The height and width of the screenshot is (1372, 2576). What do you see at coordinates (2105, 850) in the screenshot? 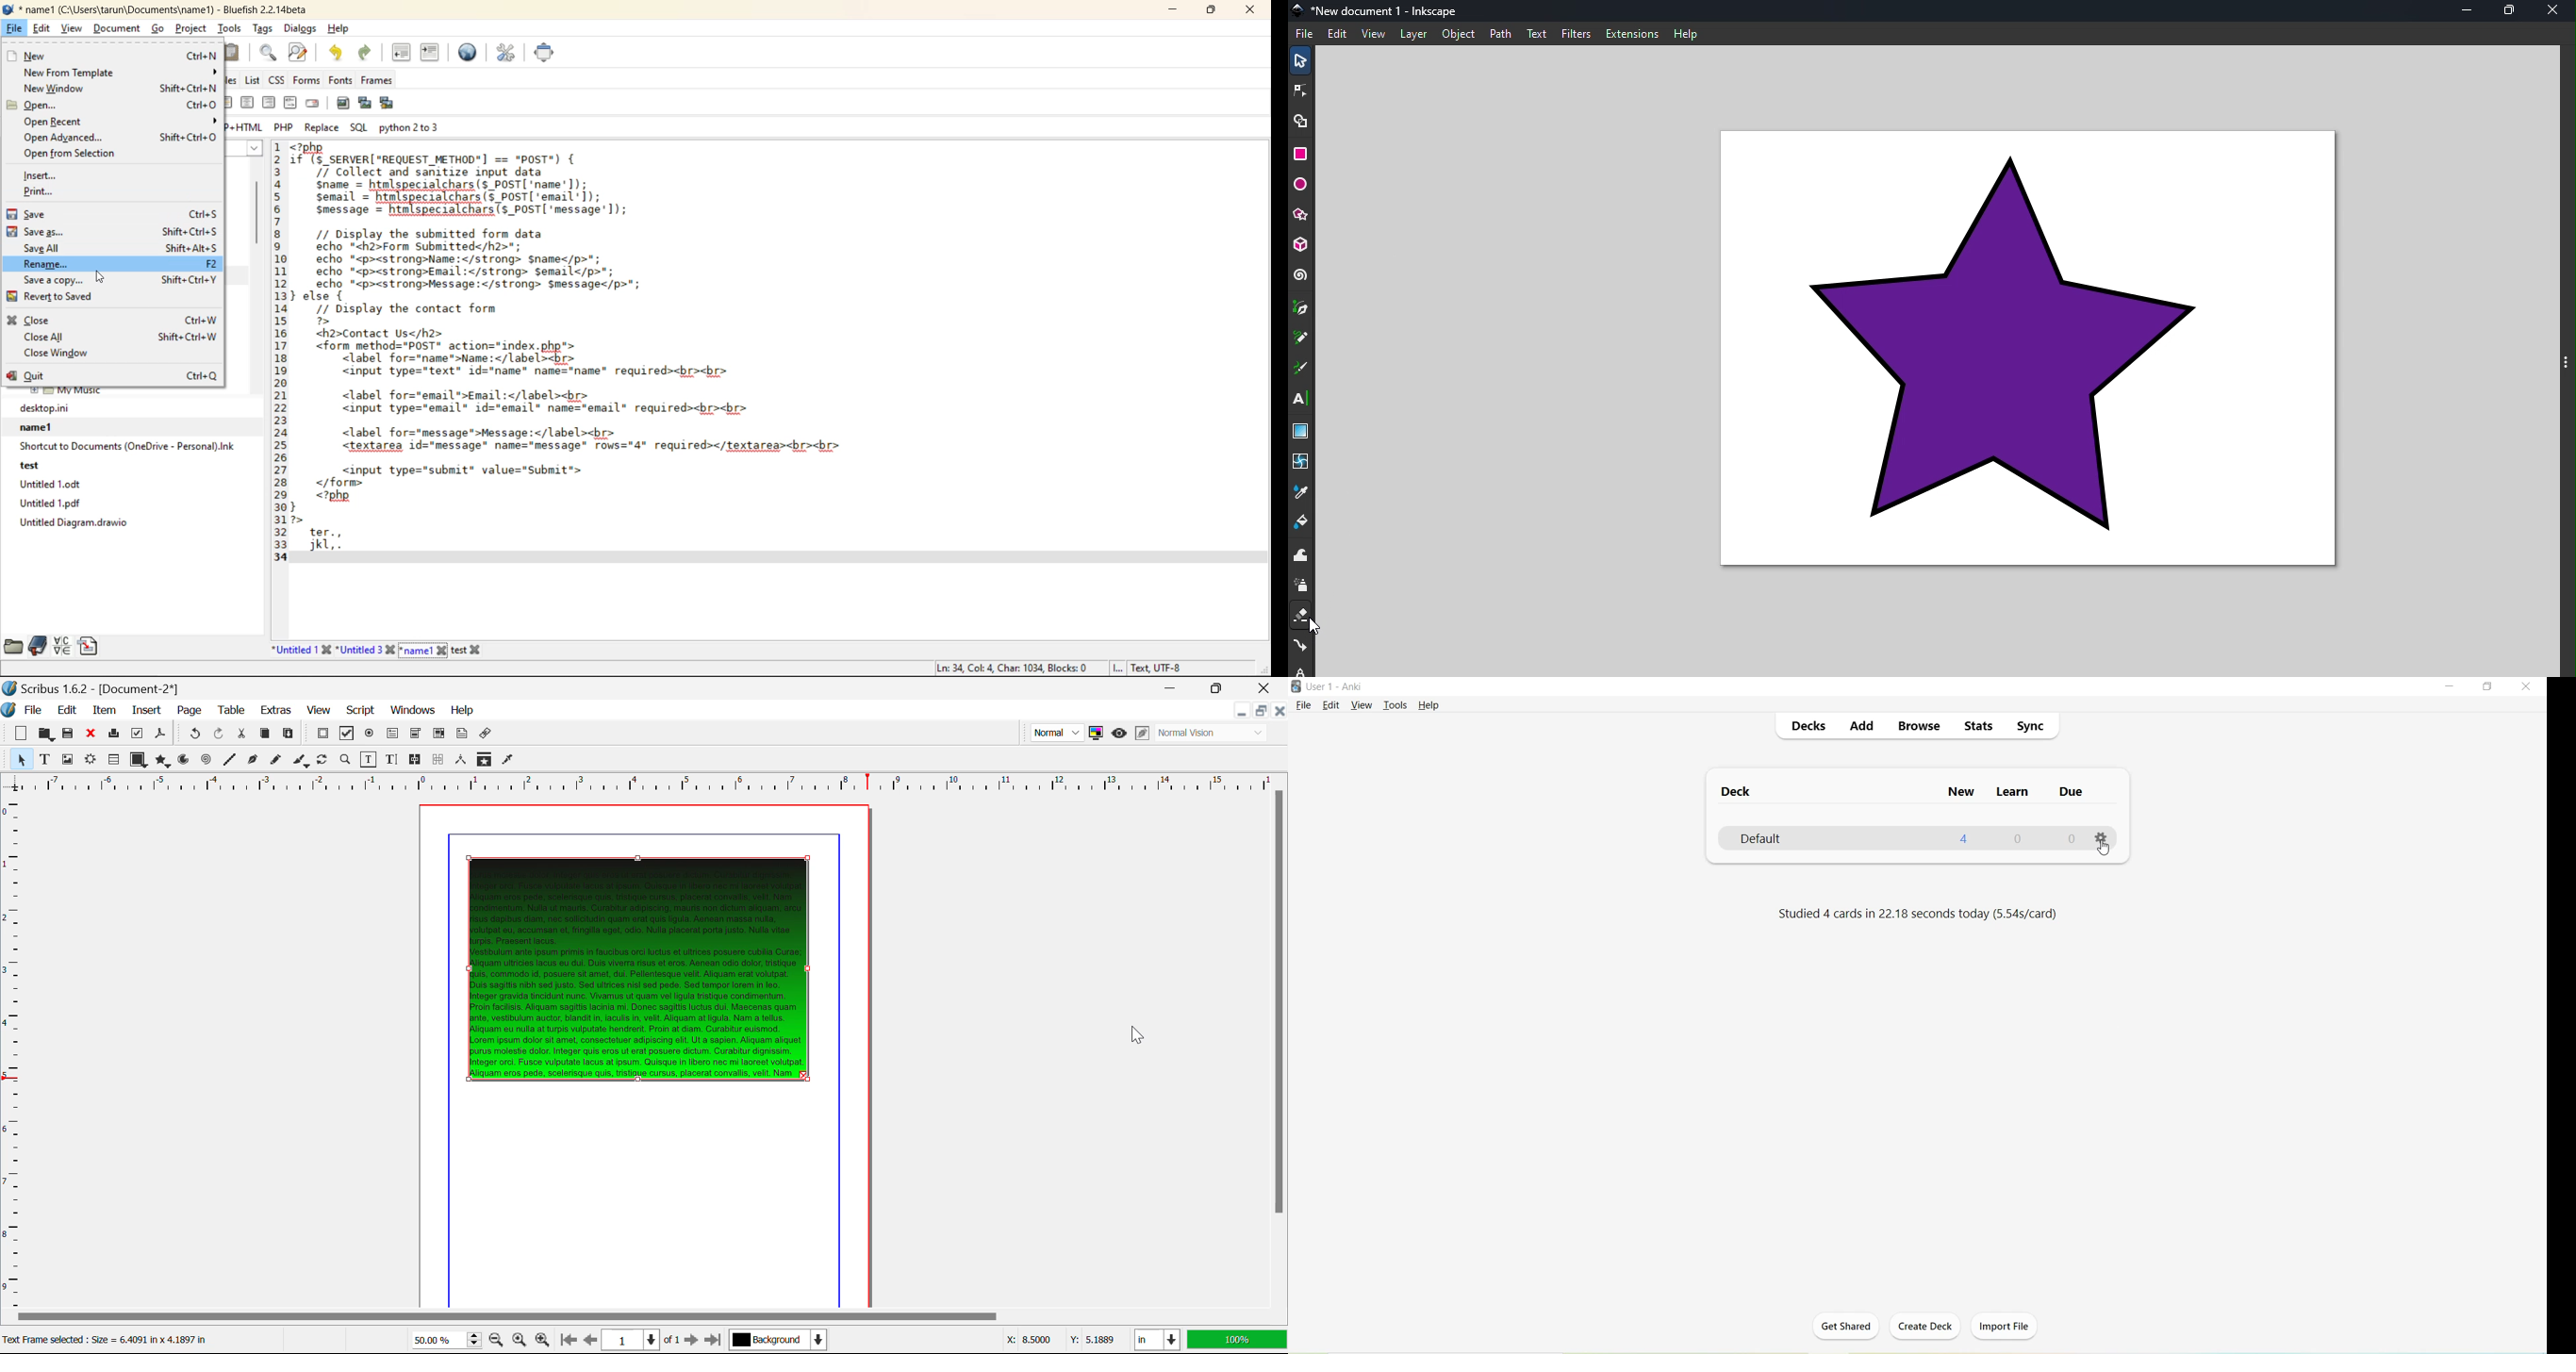
I see `Cursor` at bounding box center [2105, 850].